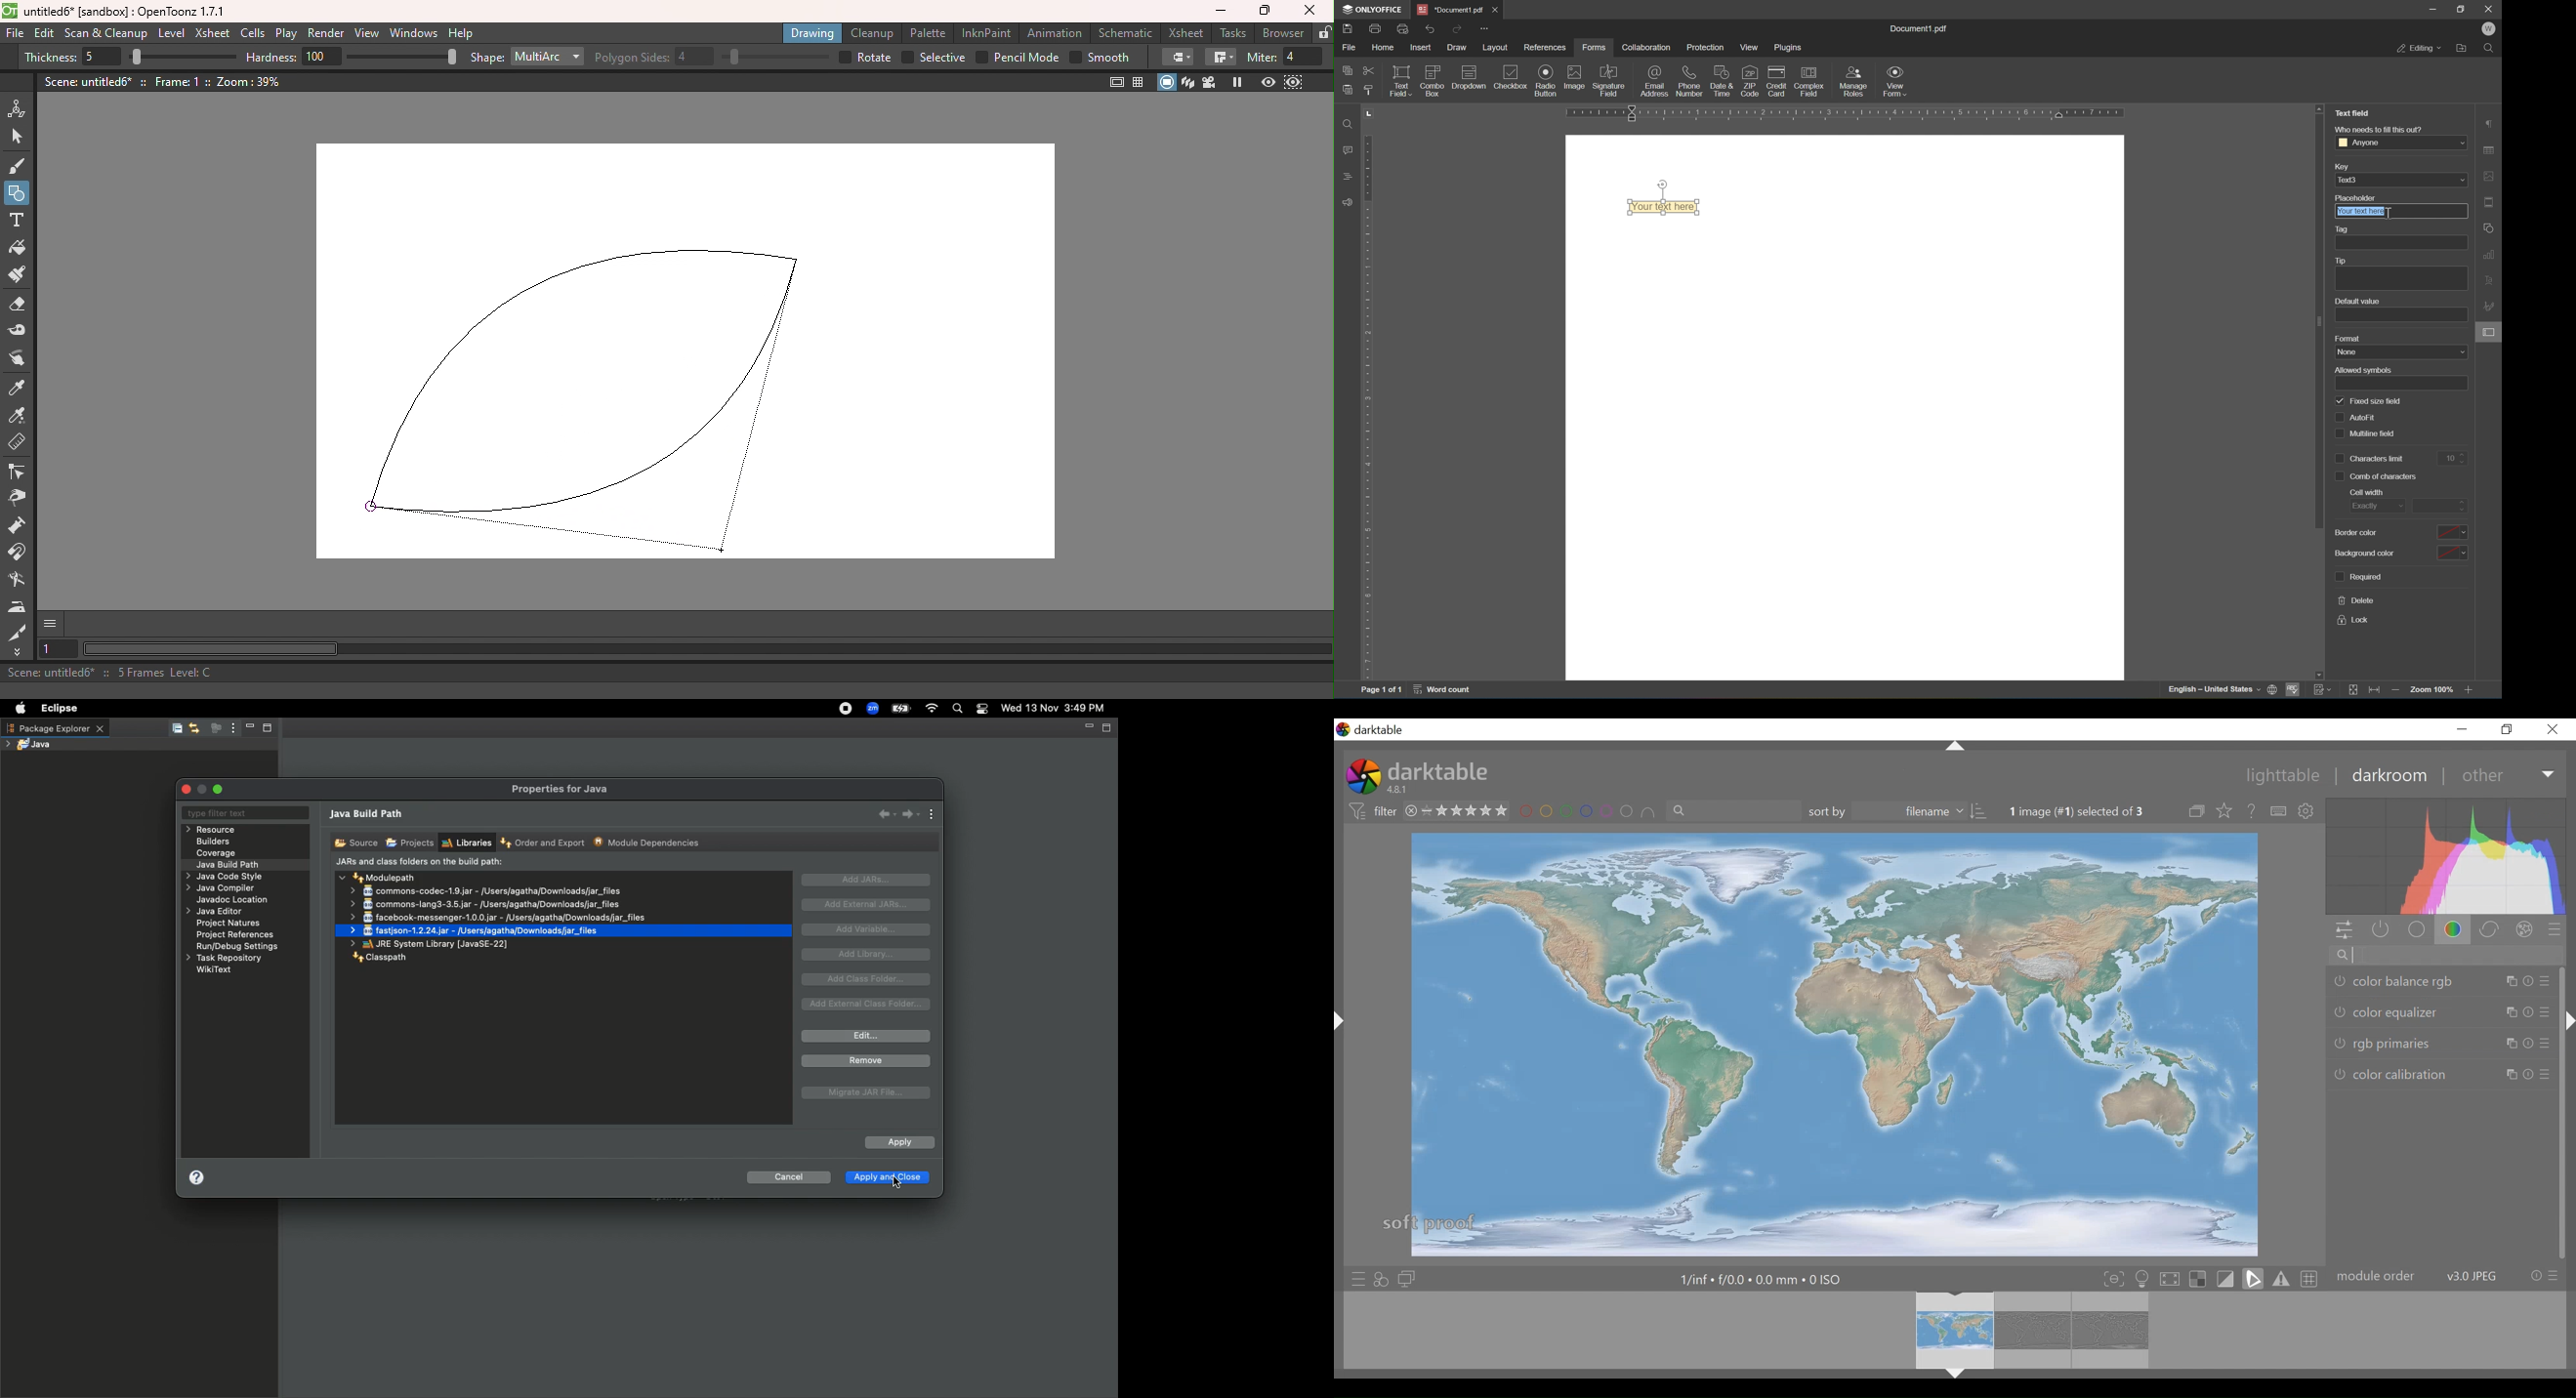 The height and width of the screenshot is (1400, 2576). What do you see at coordinates (721, 549) in the screenshot?
I see `Cursor` at bounding box center [721, 549].